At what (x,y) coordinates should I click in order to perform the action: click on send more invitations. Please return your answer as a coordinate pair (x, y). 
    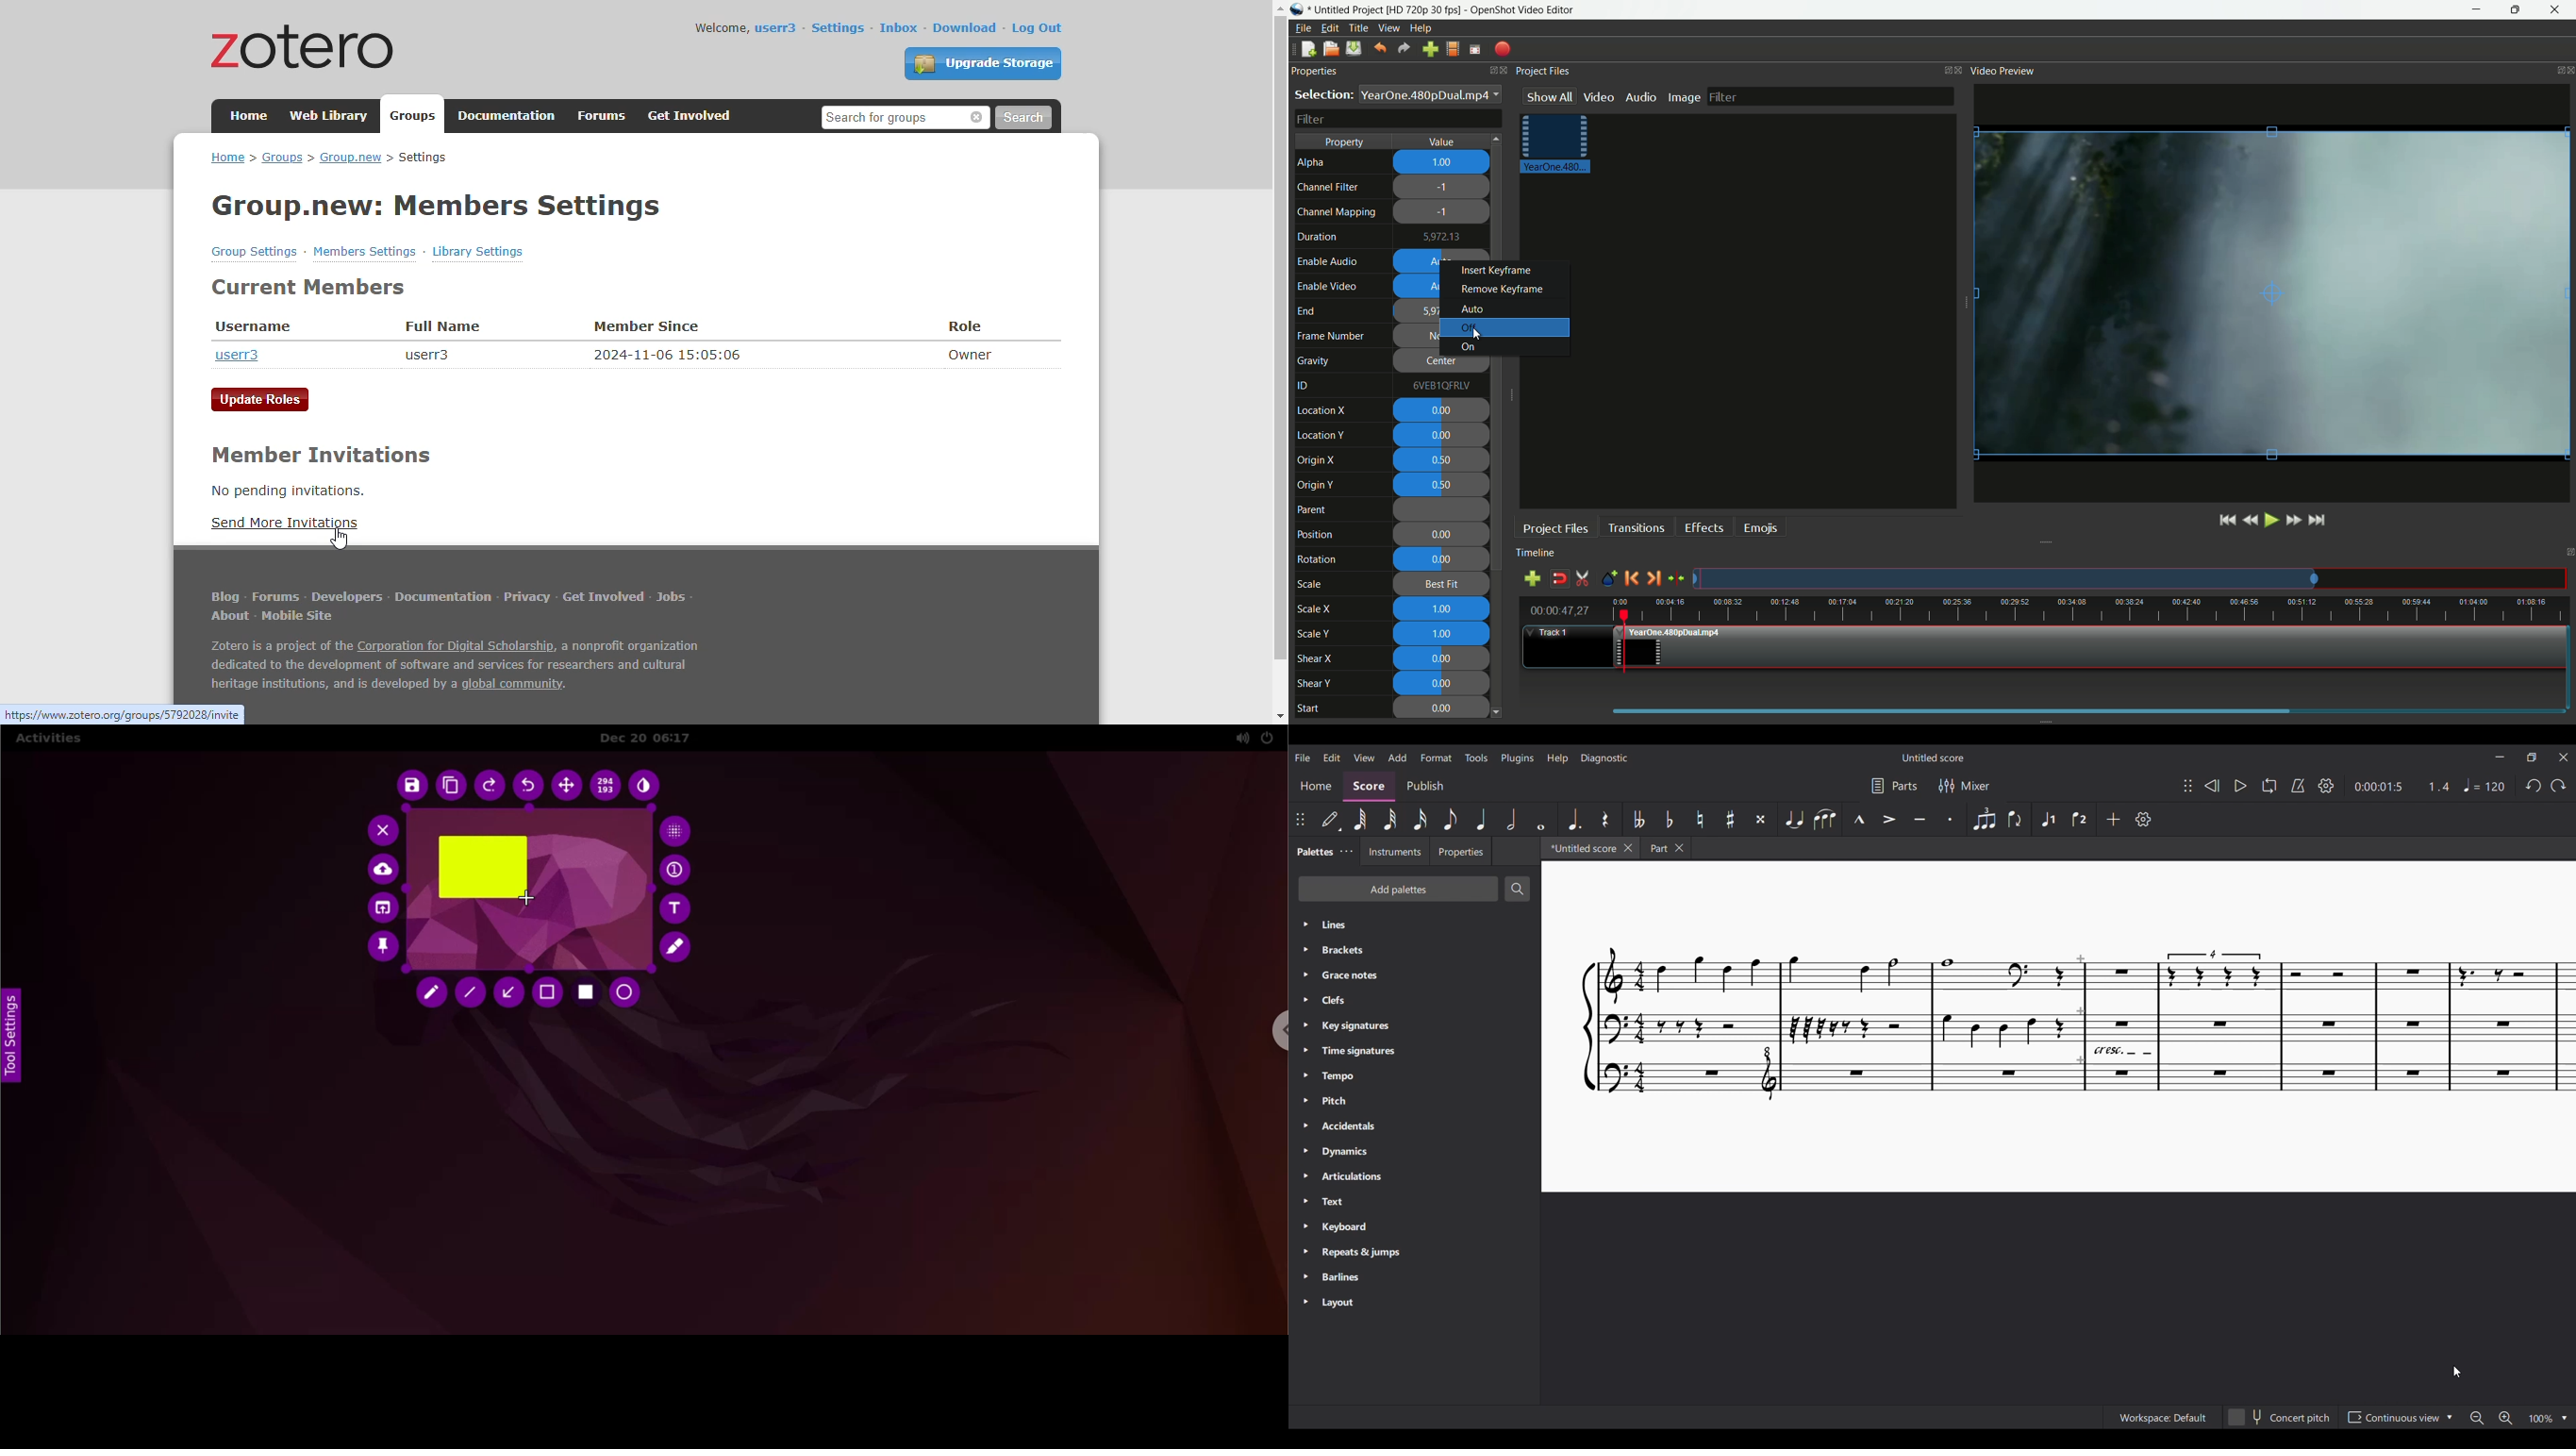
    Looking at the image, I should click on (284, 523).